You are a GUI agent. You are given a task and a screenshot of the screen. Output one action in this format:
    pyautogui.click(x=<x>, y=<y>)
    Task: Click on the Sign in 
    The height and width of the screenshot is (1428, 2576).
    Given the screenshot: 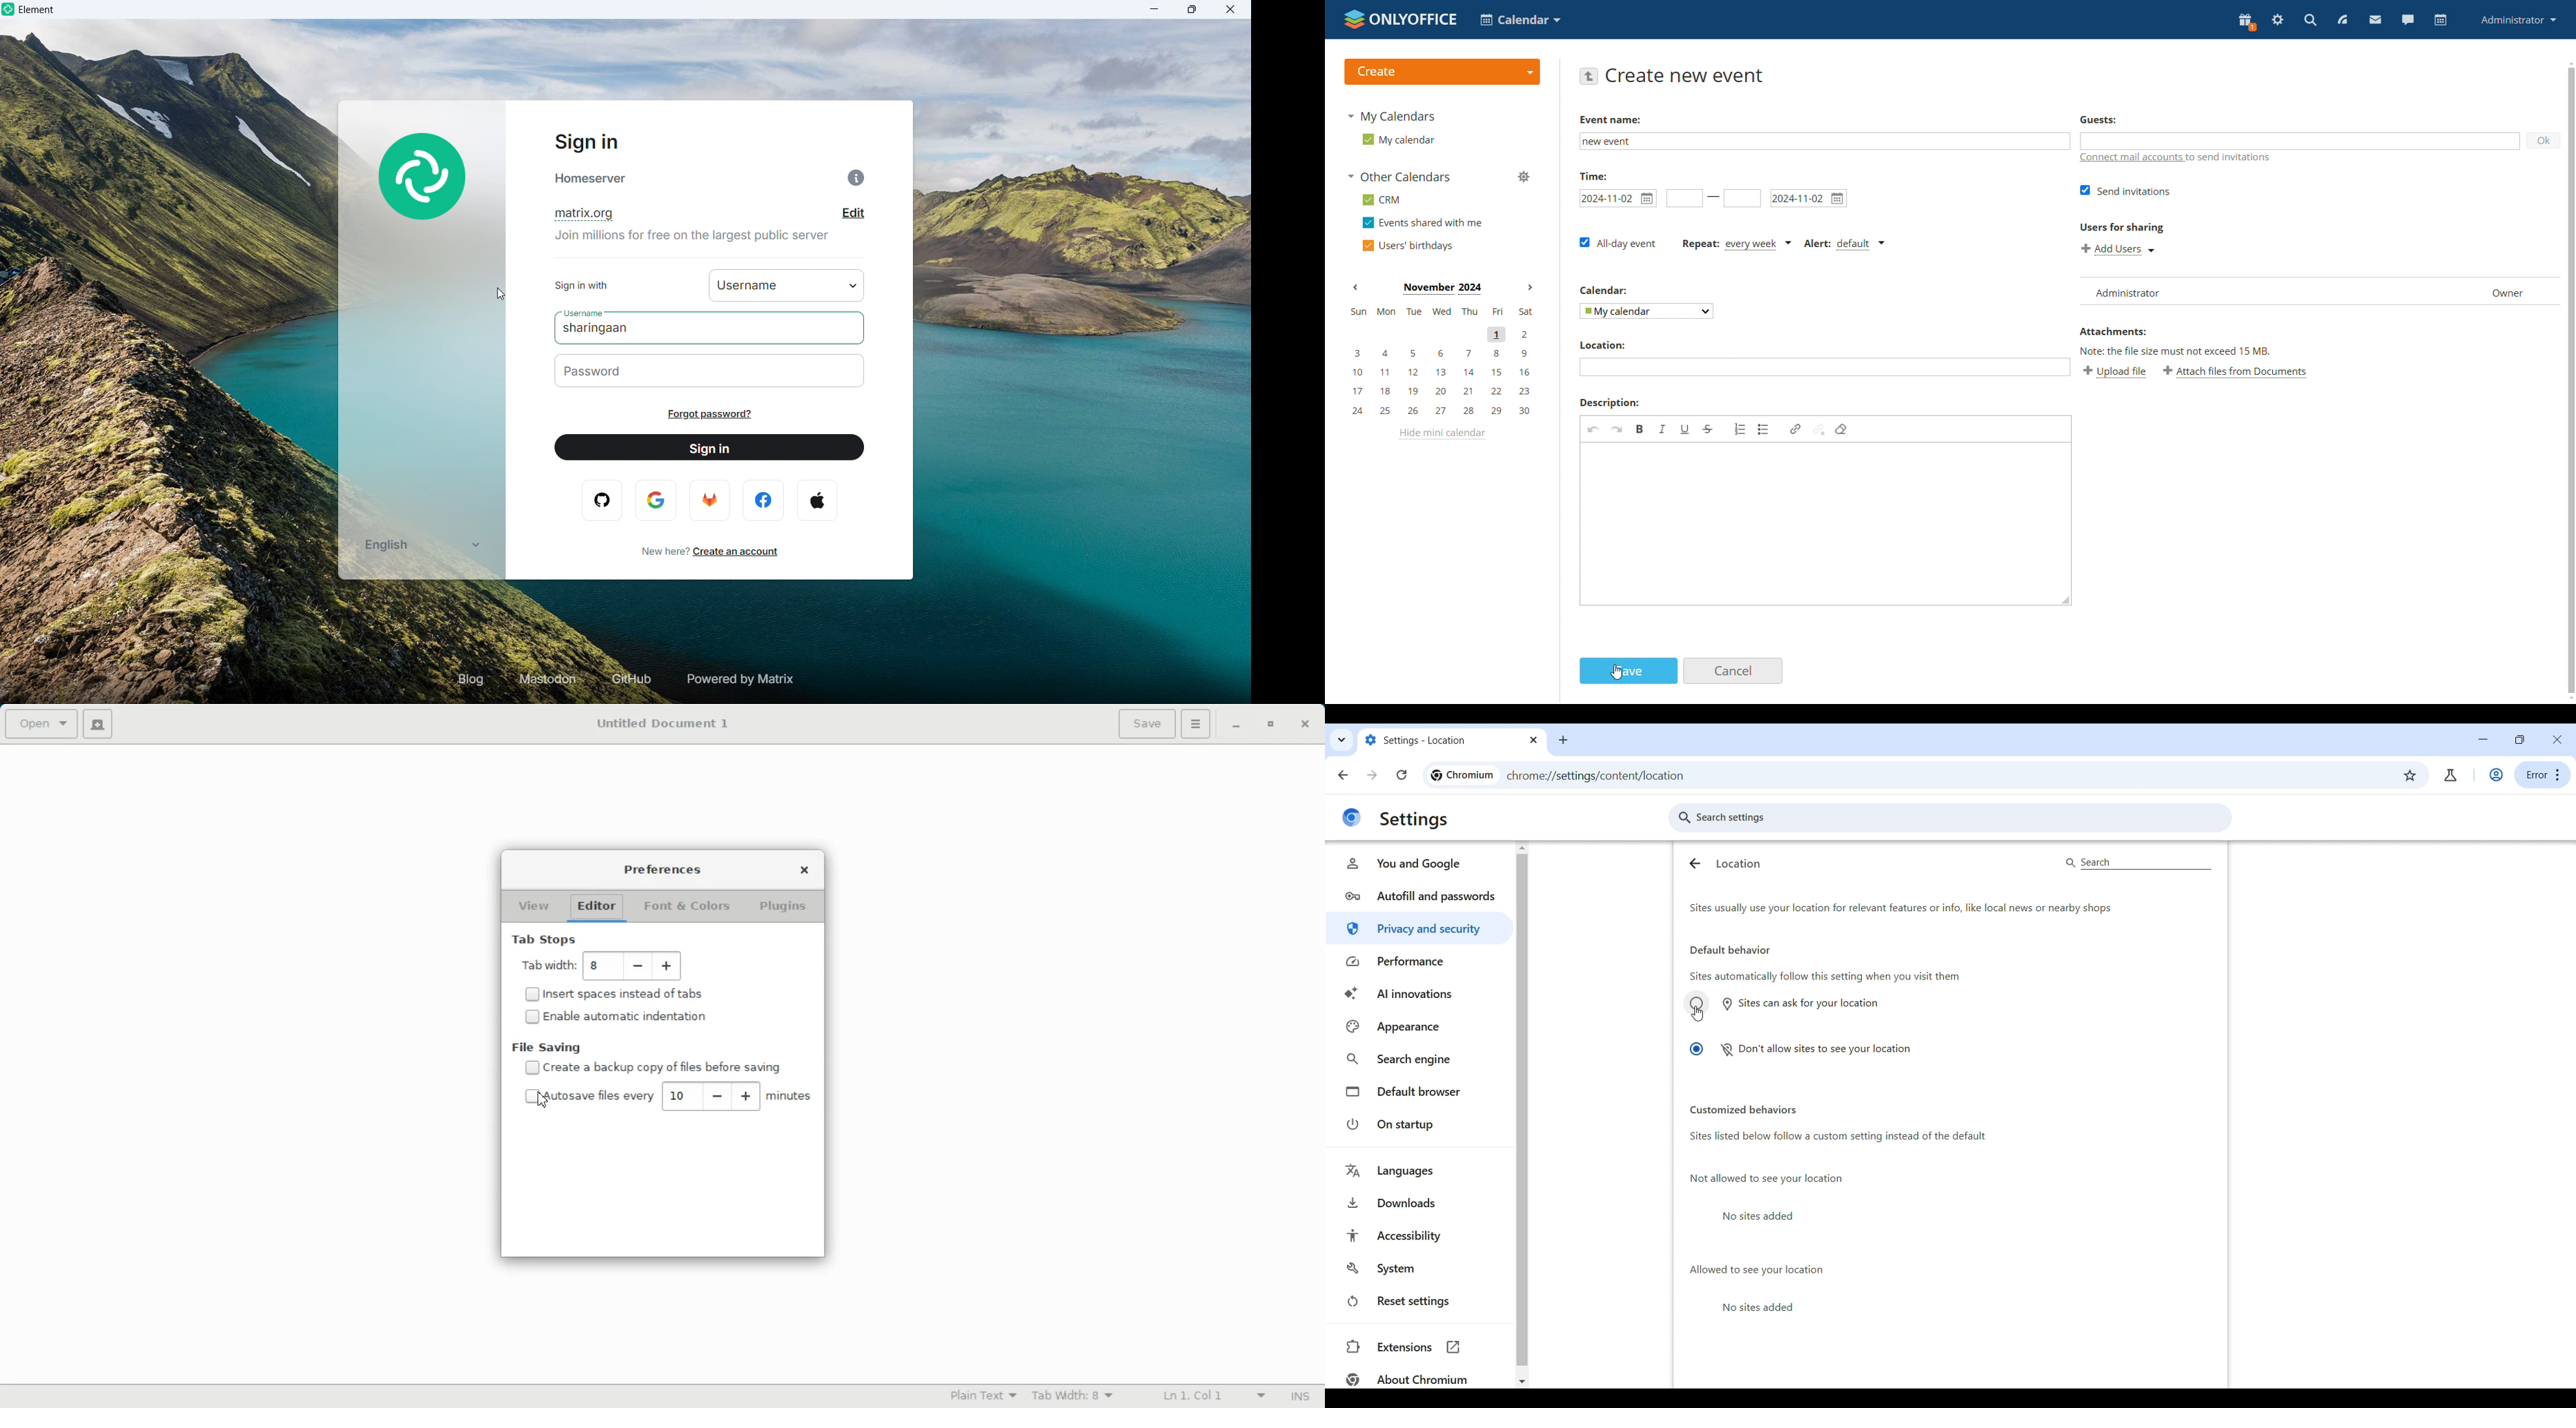 What is the action you would take?
    pyautogui.click(x=710, y=448)
    